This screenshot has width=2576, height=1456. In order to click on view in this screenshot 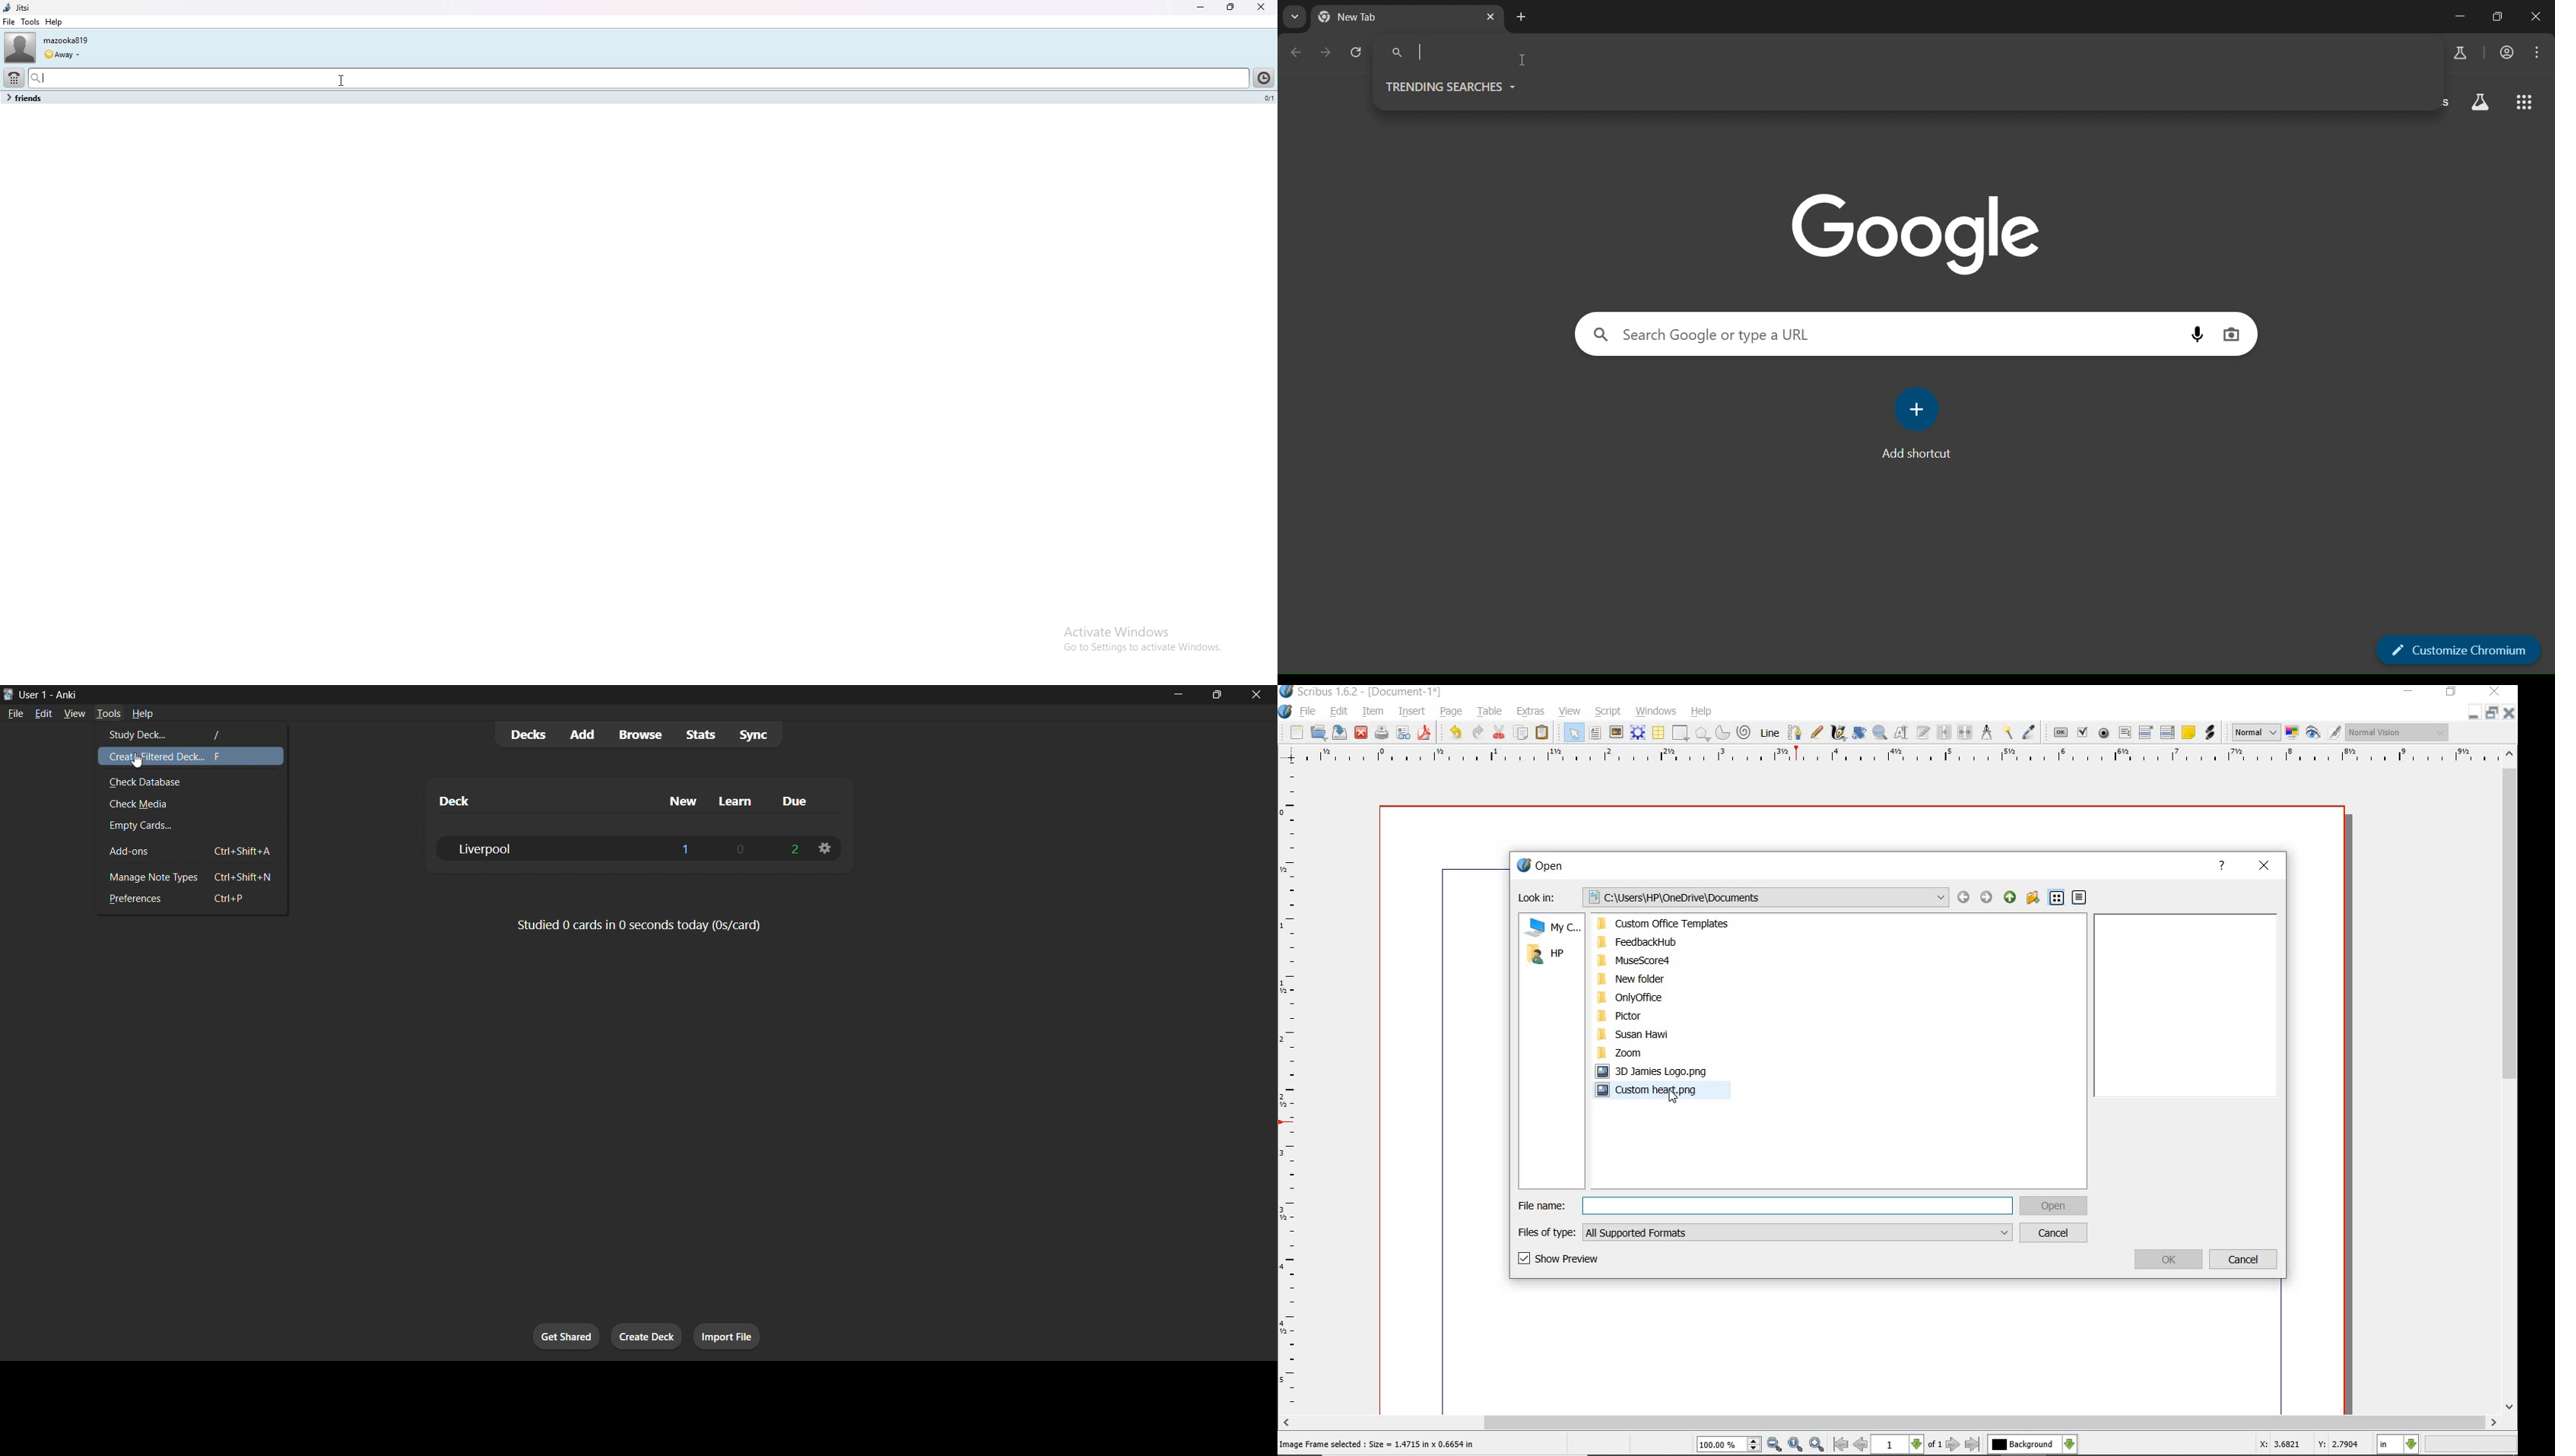, I will do `click(73, 714)`.